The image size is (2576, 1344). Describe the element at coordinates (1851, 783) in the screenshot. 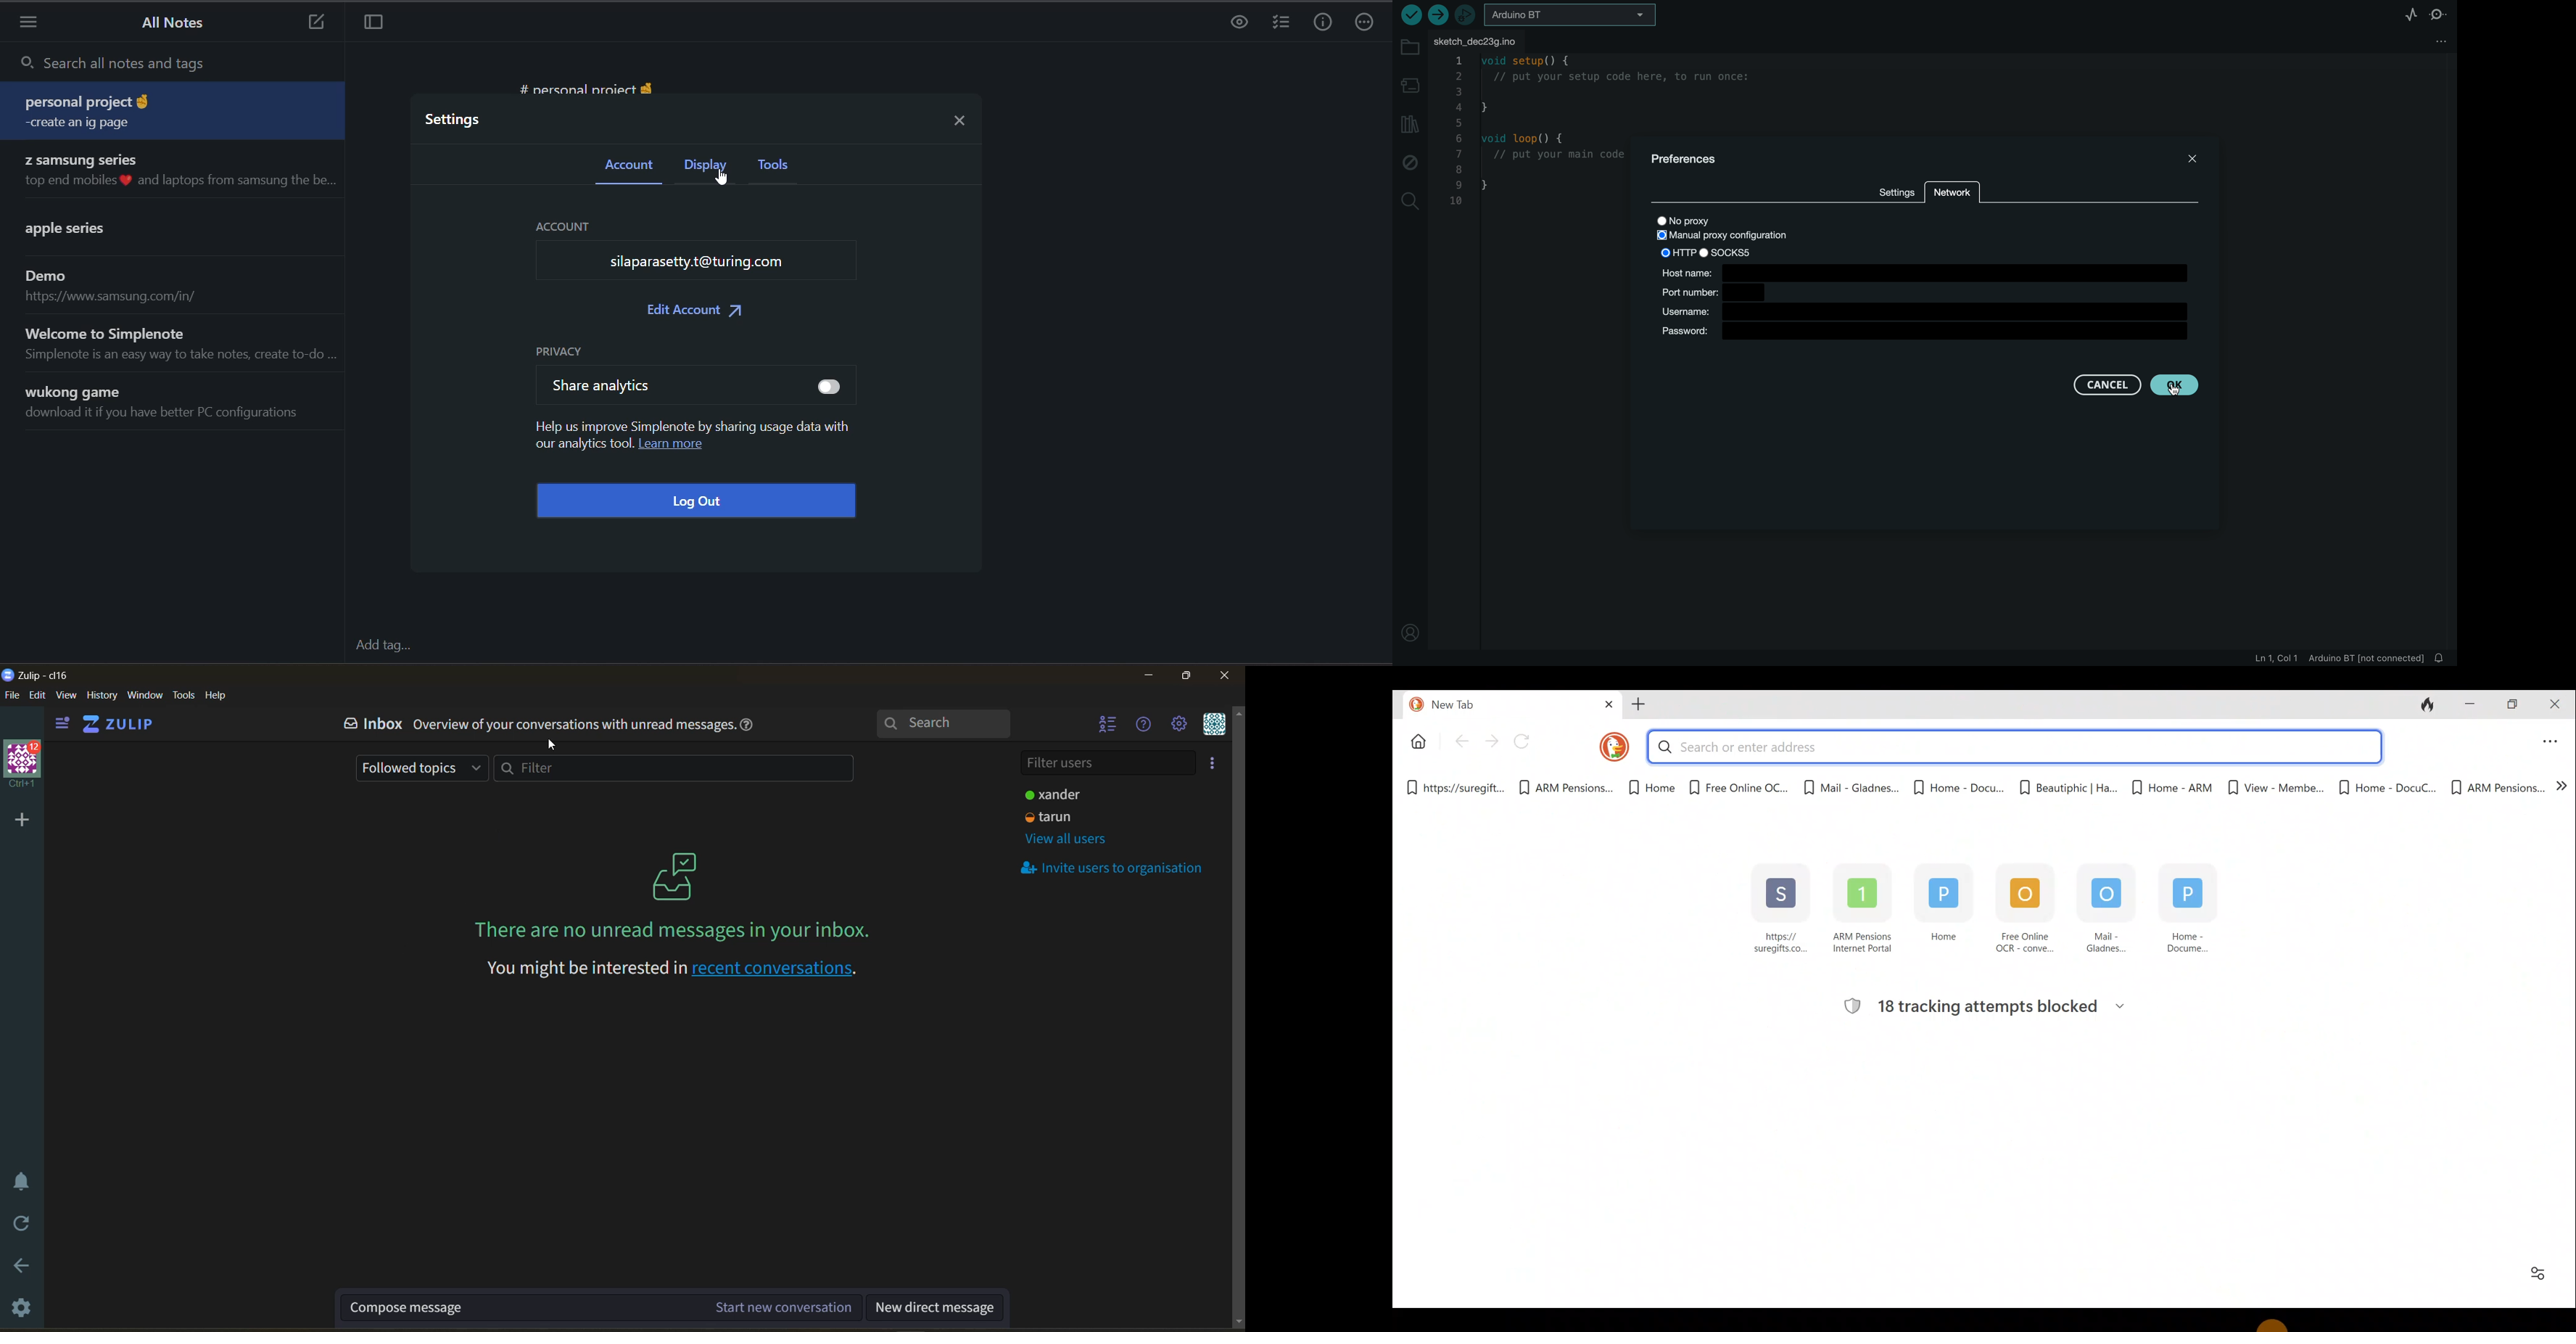

I see `Mail - Gladnes...` at that location.